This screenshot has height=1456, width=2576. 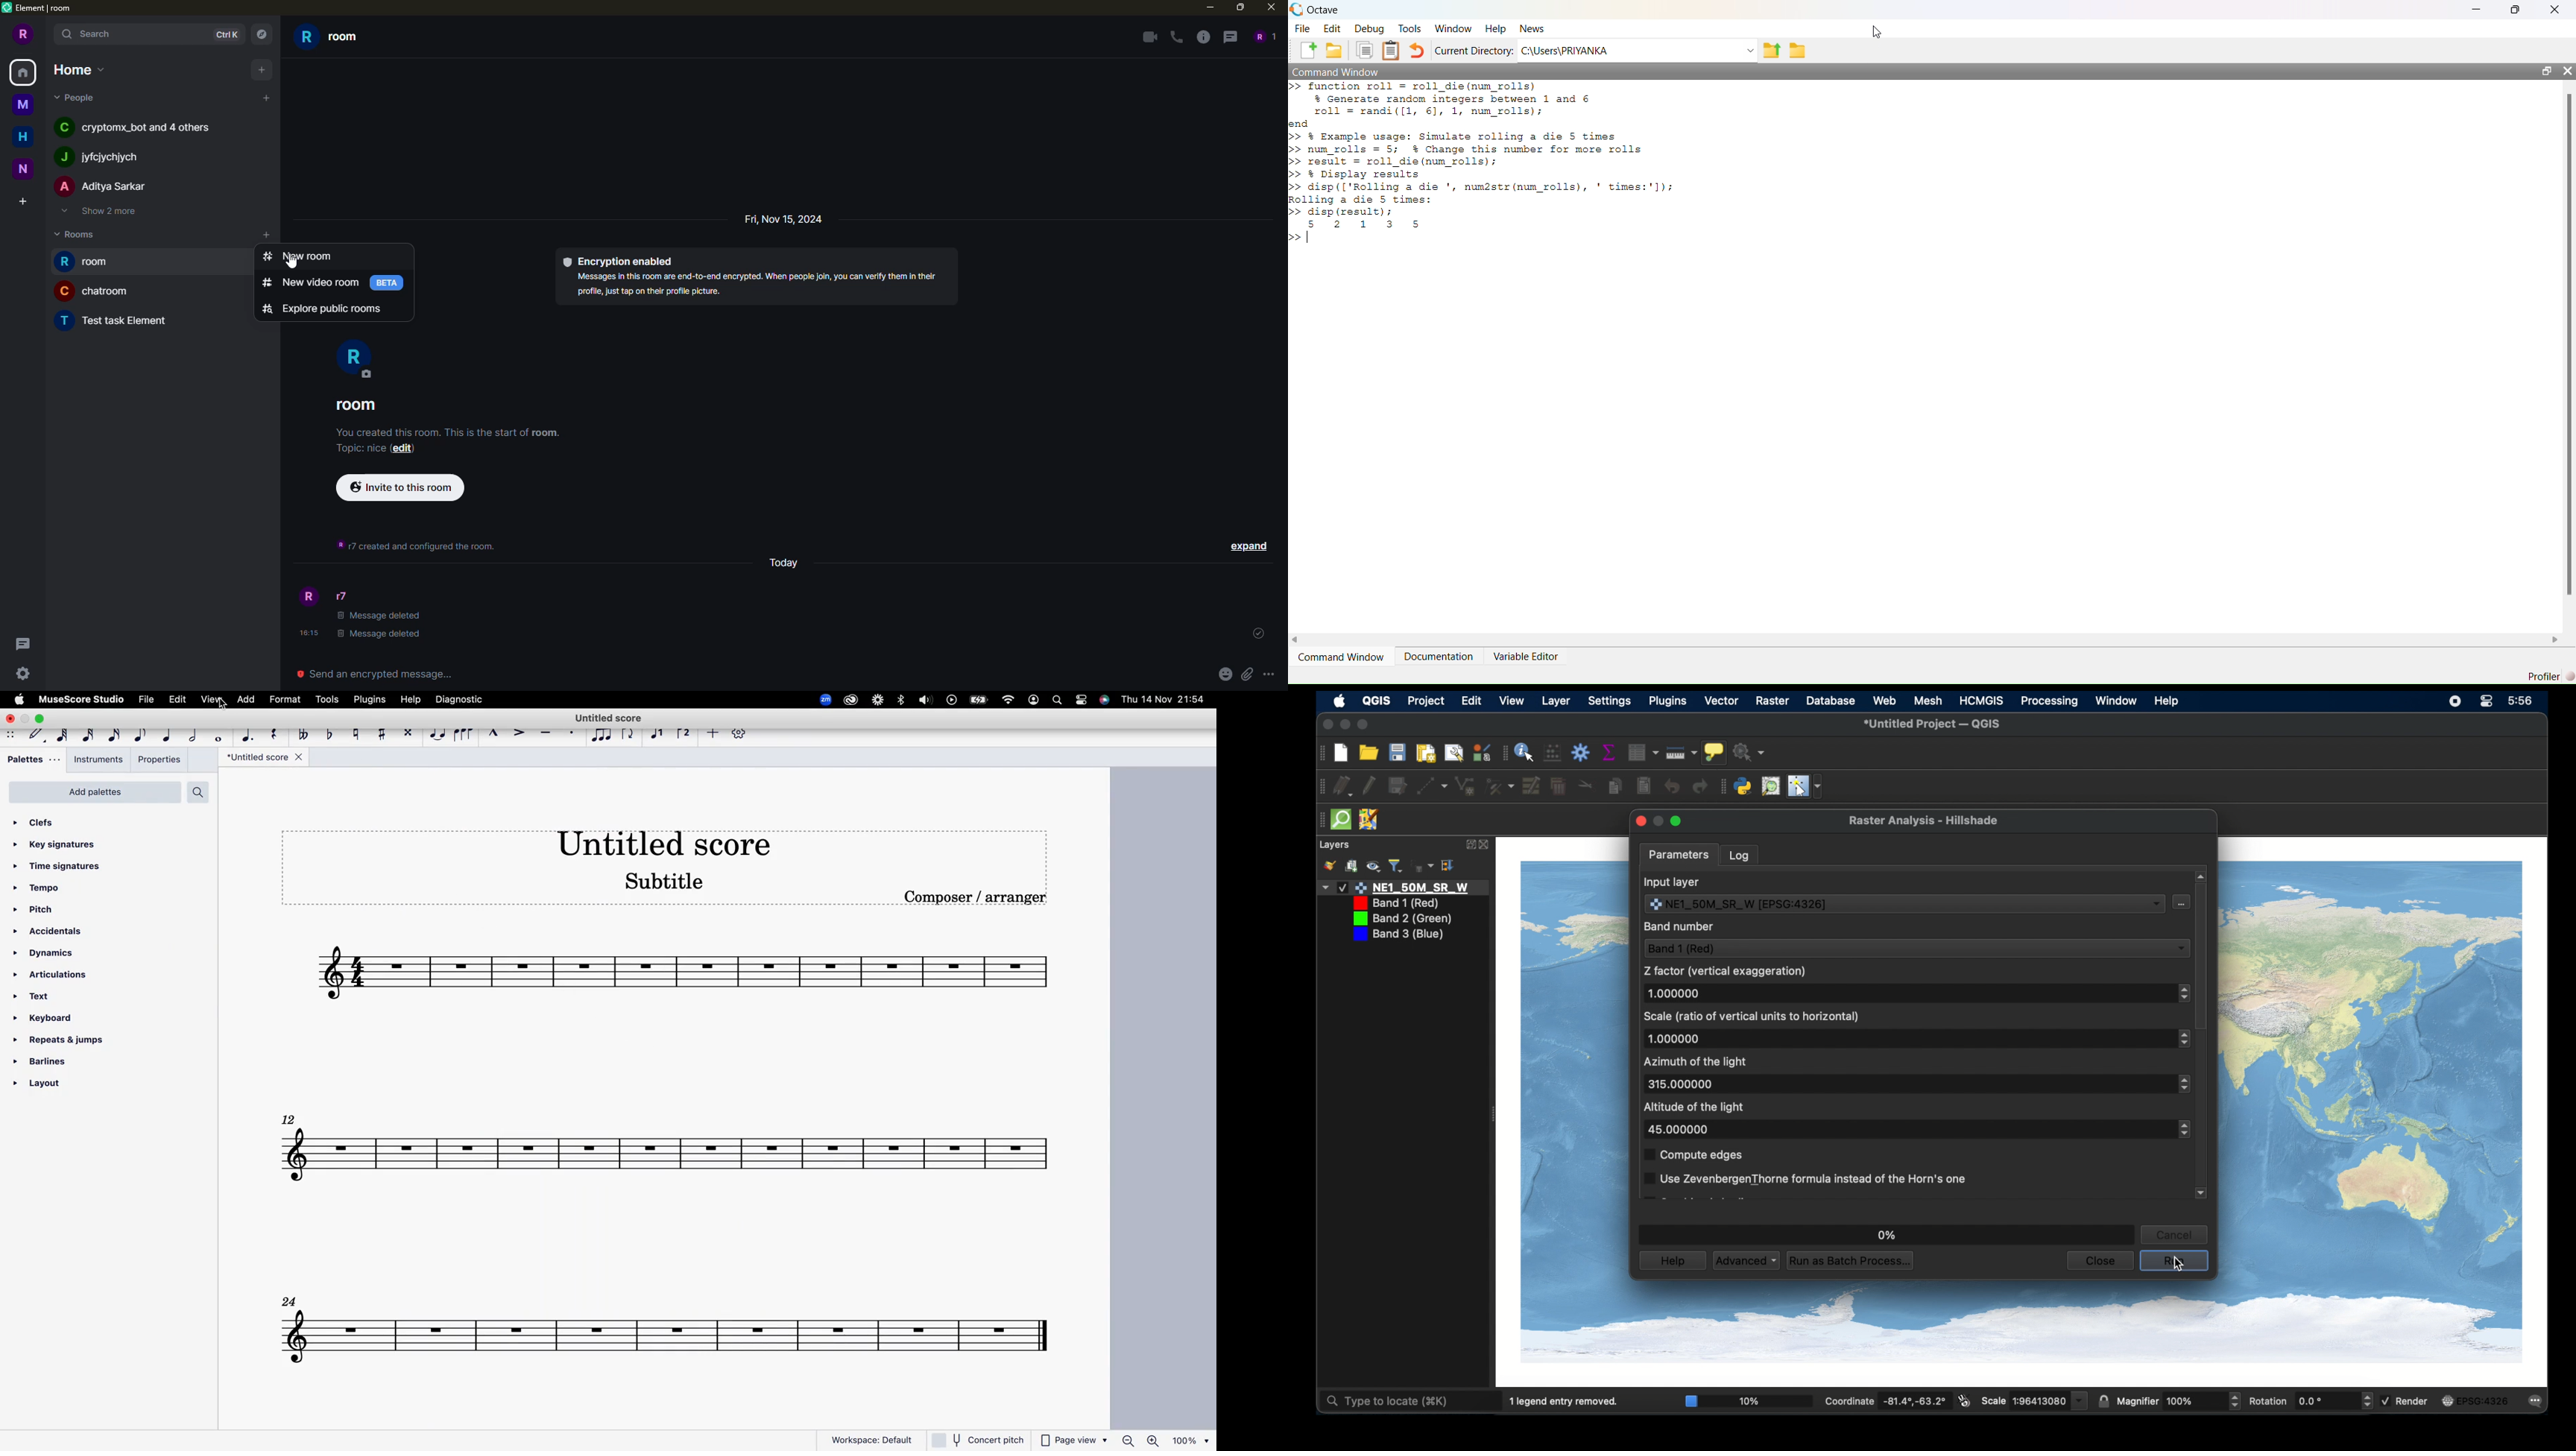 What do you see at coordinates (87, 736) in the screenshot?
I see `32nd note` at bounding box center [87, 736].